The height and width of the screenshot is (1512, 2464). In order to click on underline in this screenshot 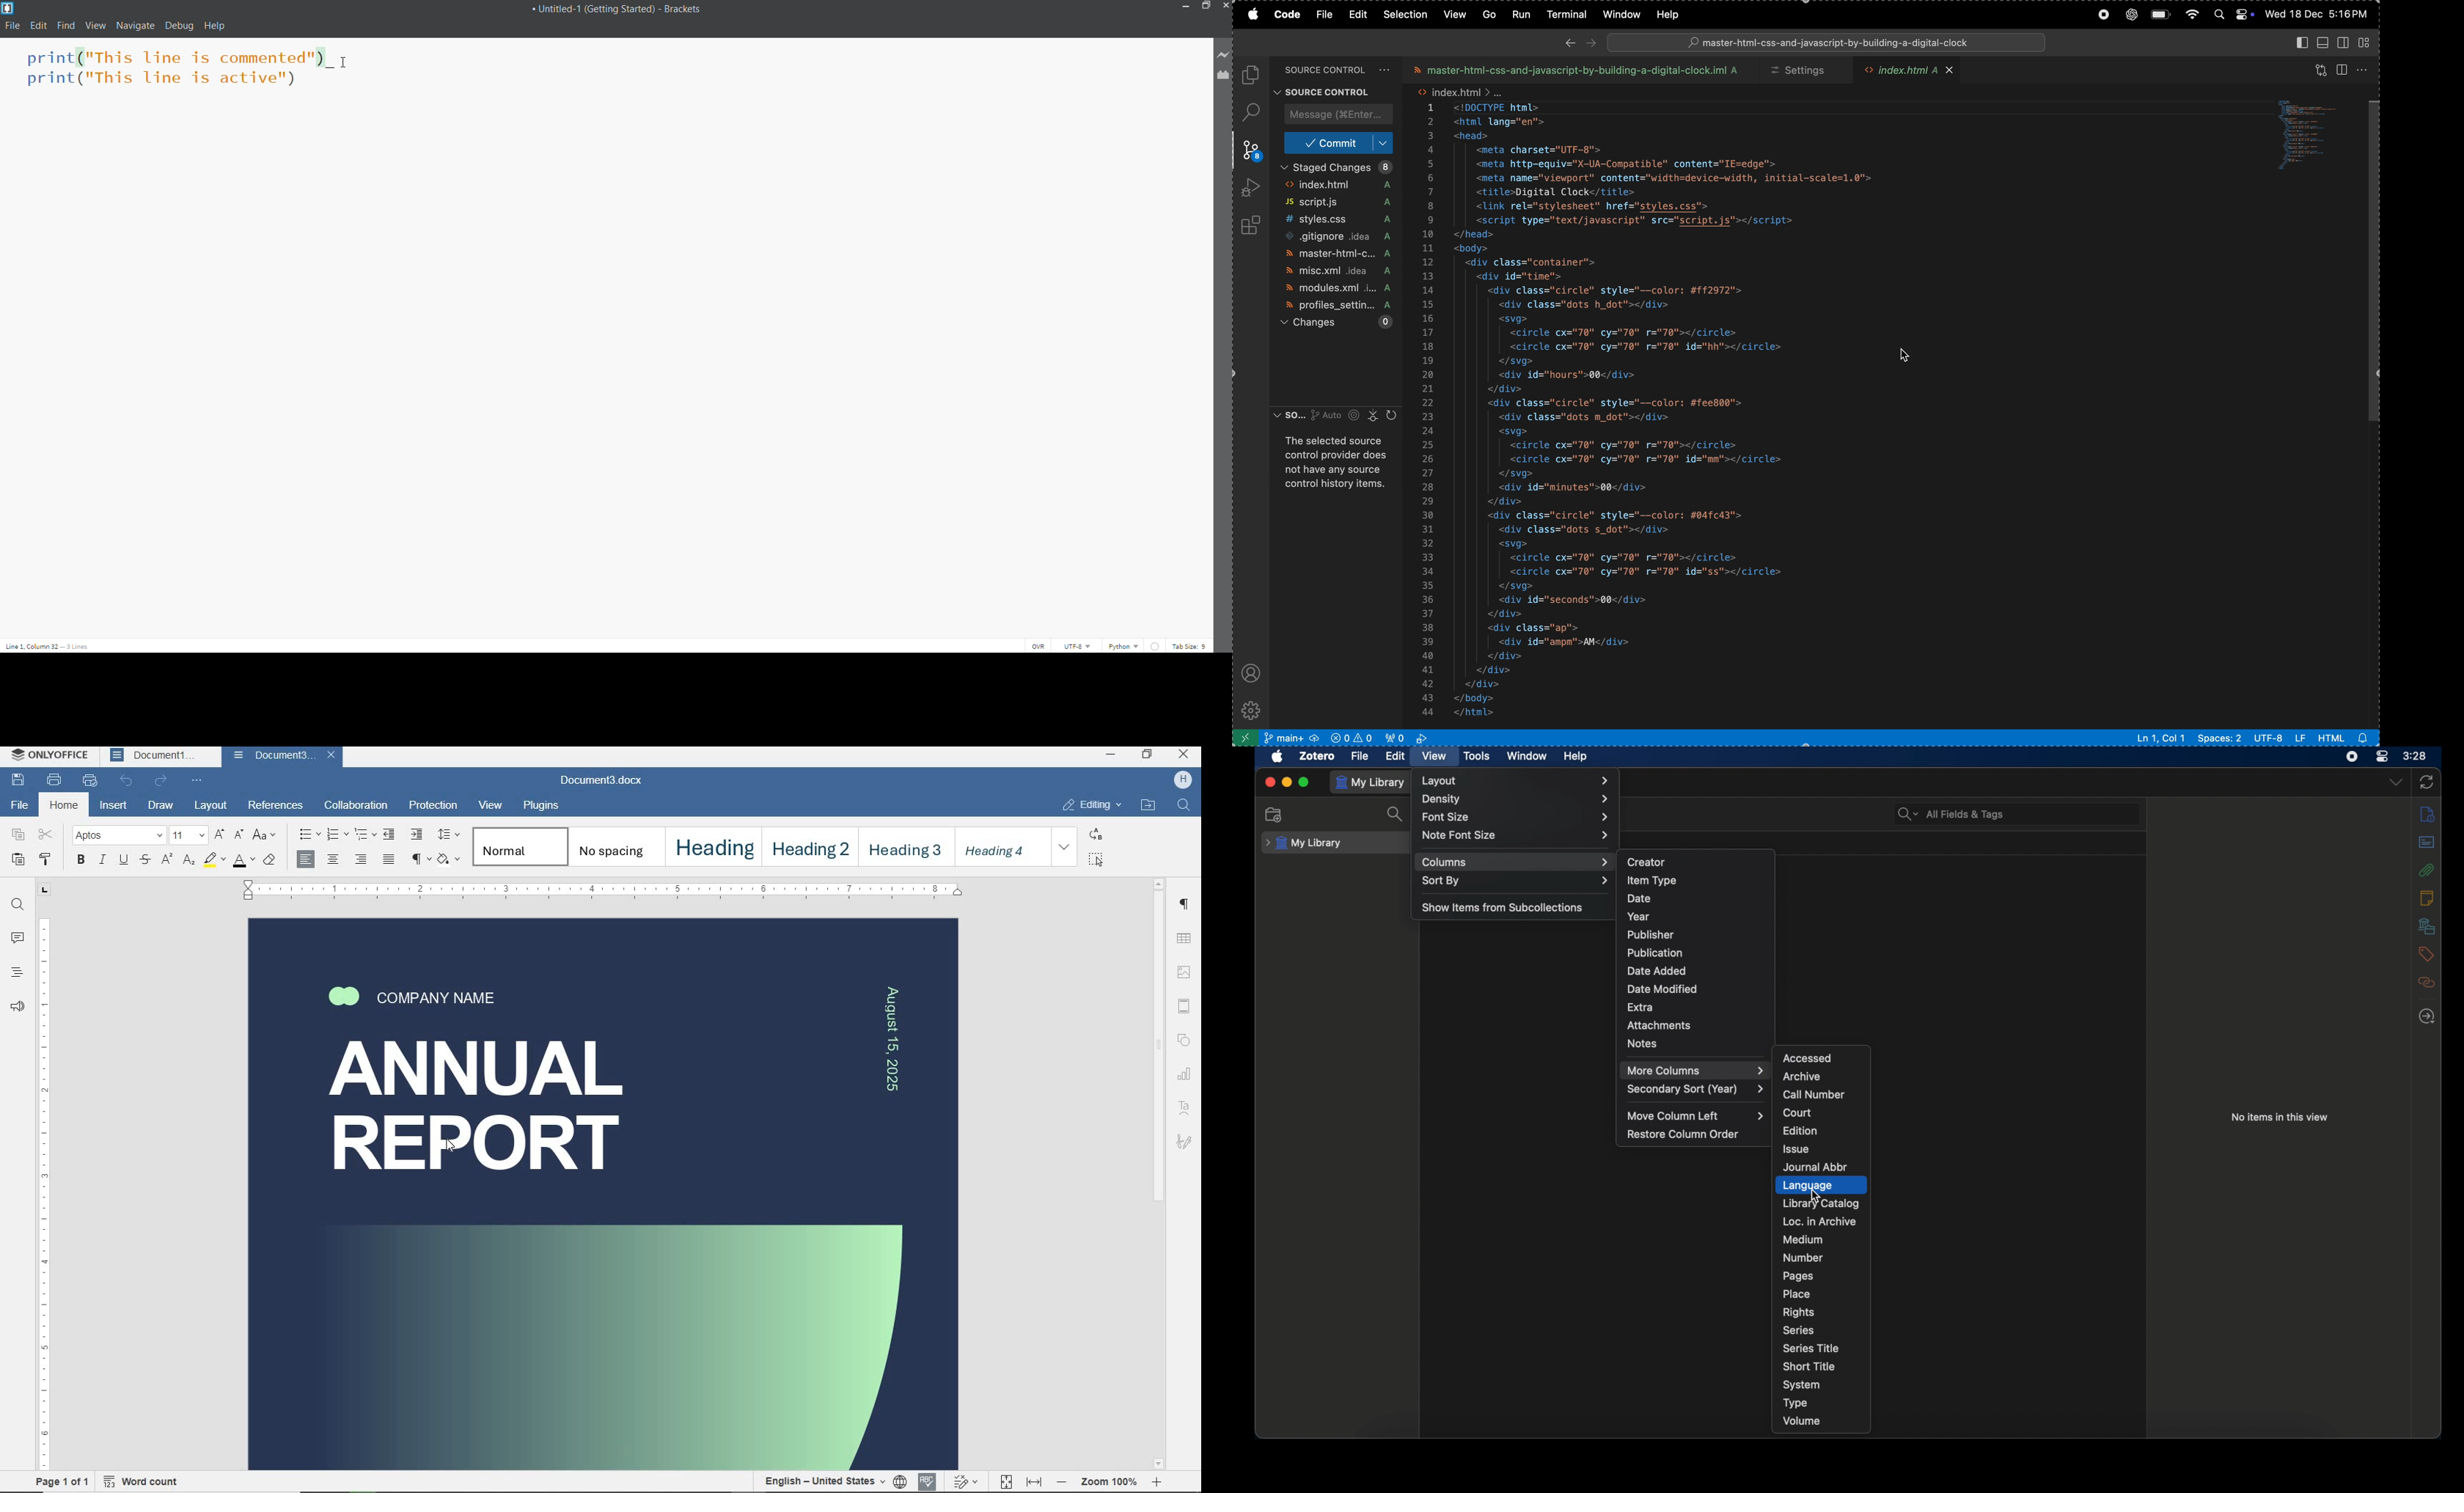, I will do `click(125, 860)`.